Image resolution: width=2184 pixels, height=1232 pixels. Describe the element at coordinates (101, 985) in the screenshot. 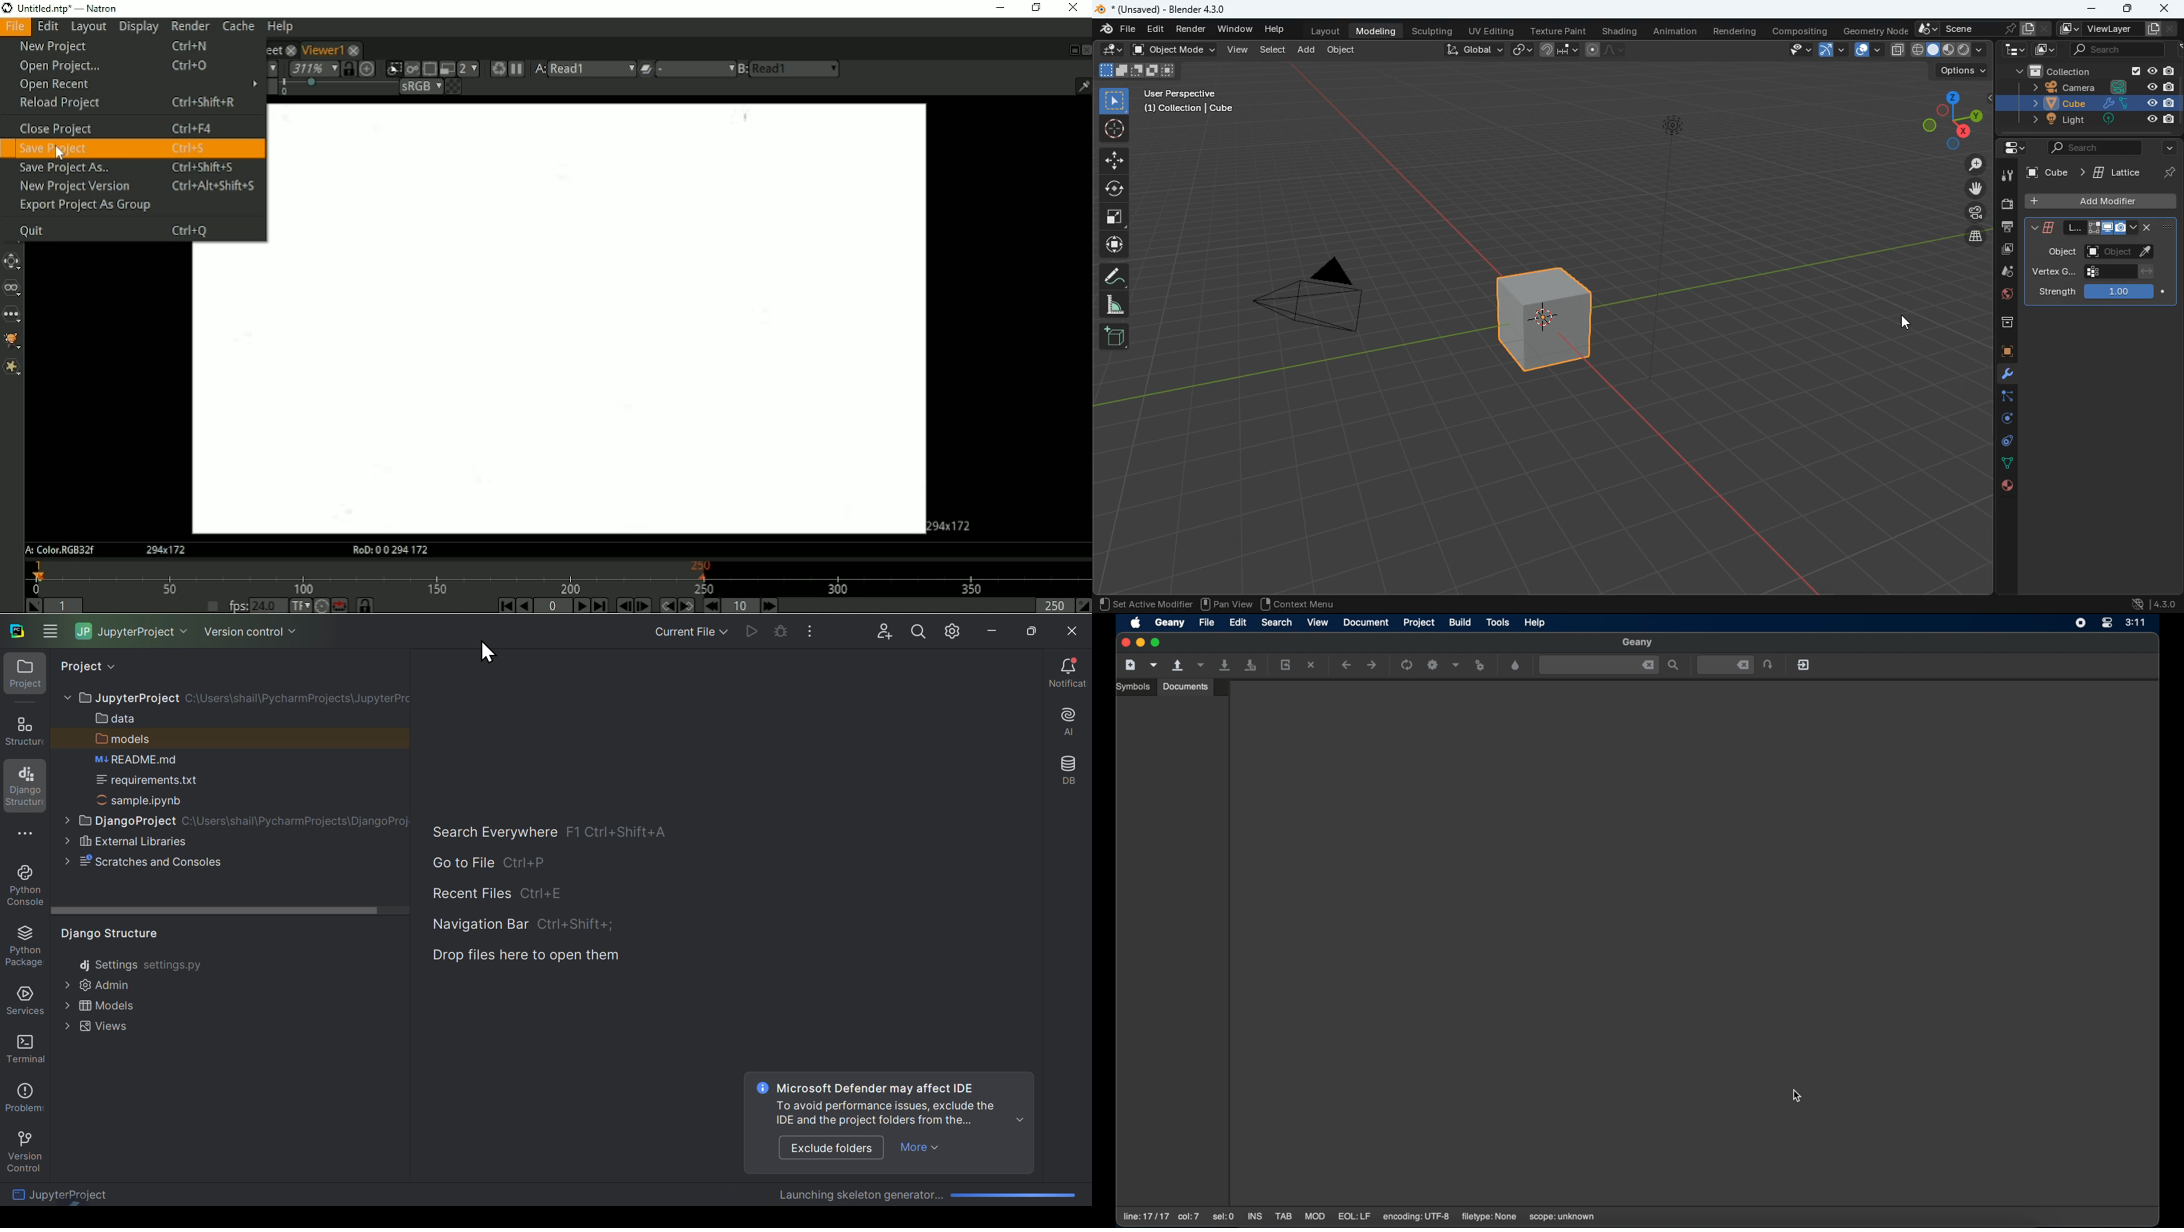

I see `Admin` at that location.